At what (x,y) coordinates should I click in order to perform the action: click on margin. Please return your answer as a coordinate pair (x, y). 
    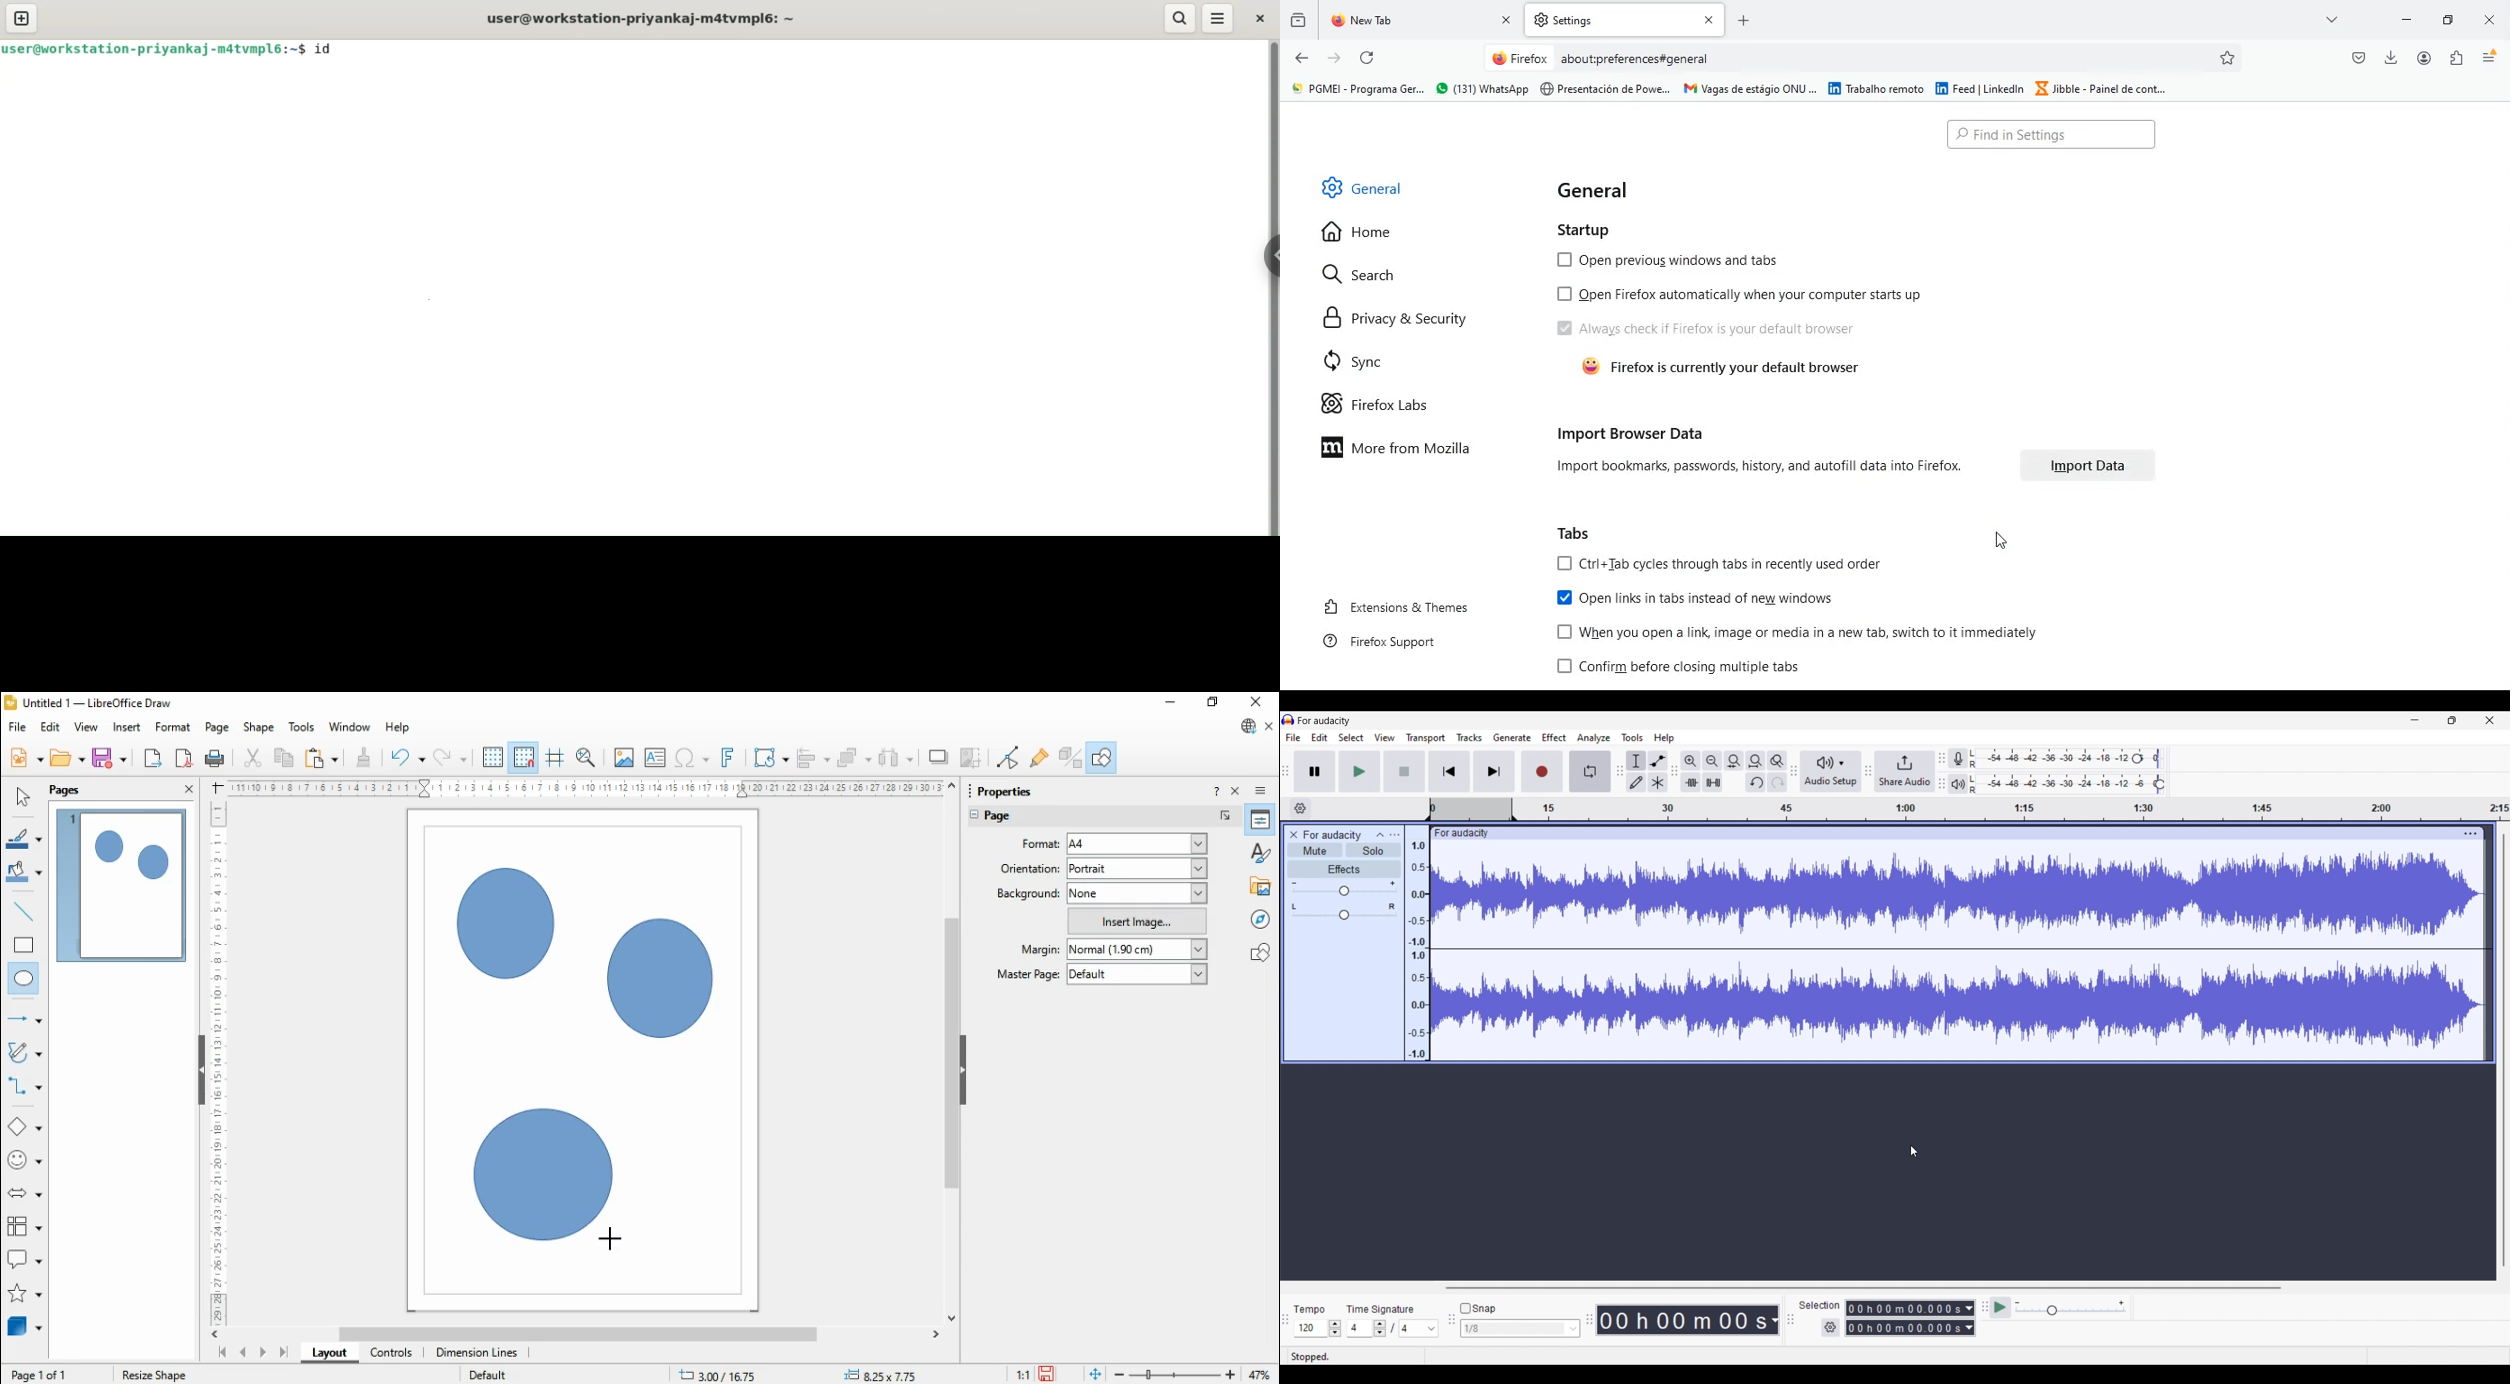
    Looking at the image, I should click on (1040, 949).